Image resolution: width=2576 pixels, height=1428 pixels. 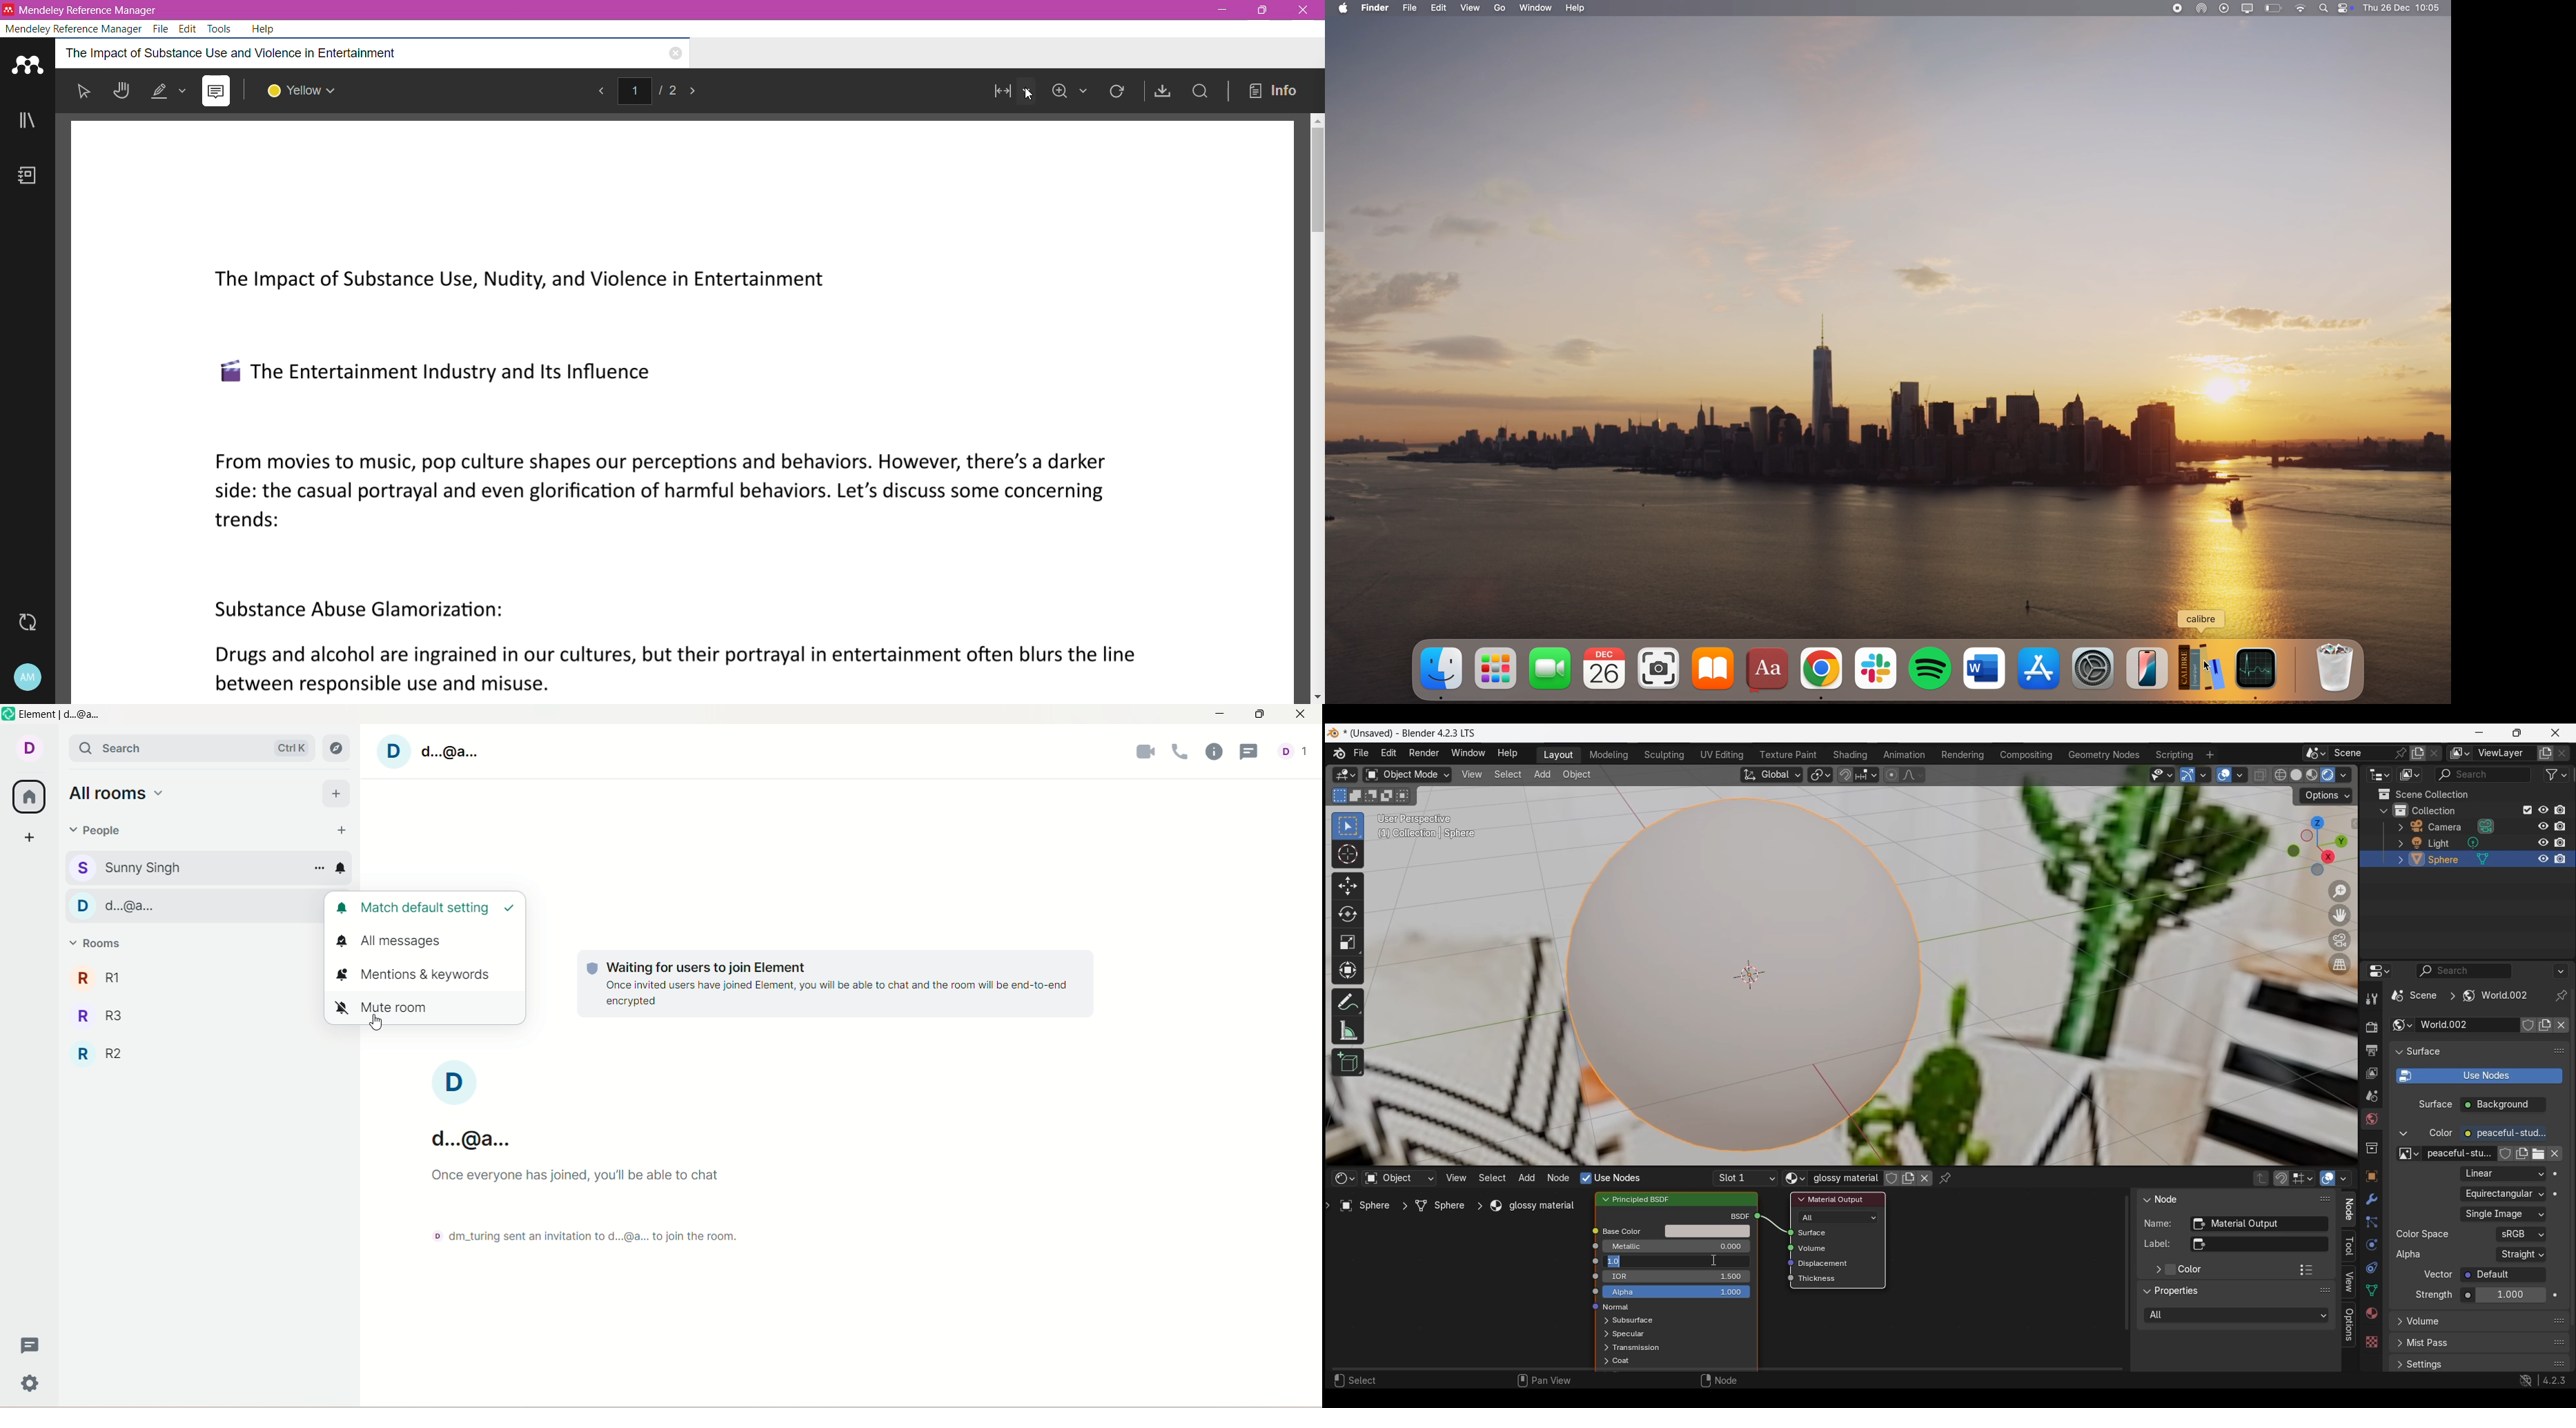 I want to click on calendar, so click(x=1602, y=668).